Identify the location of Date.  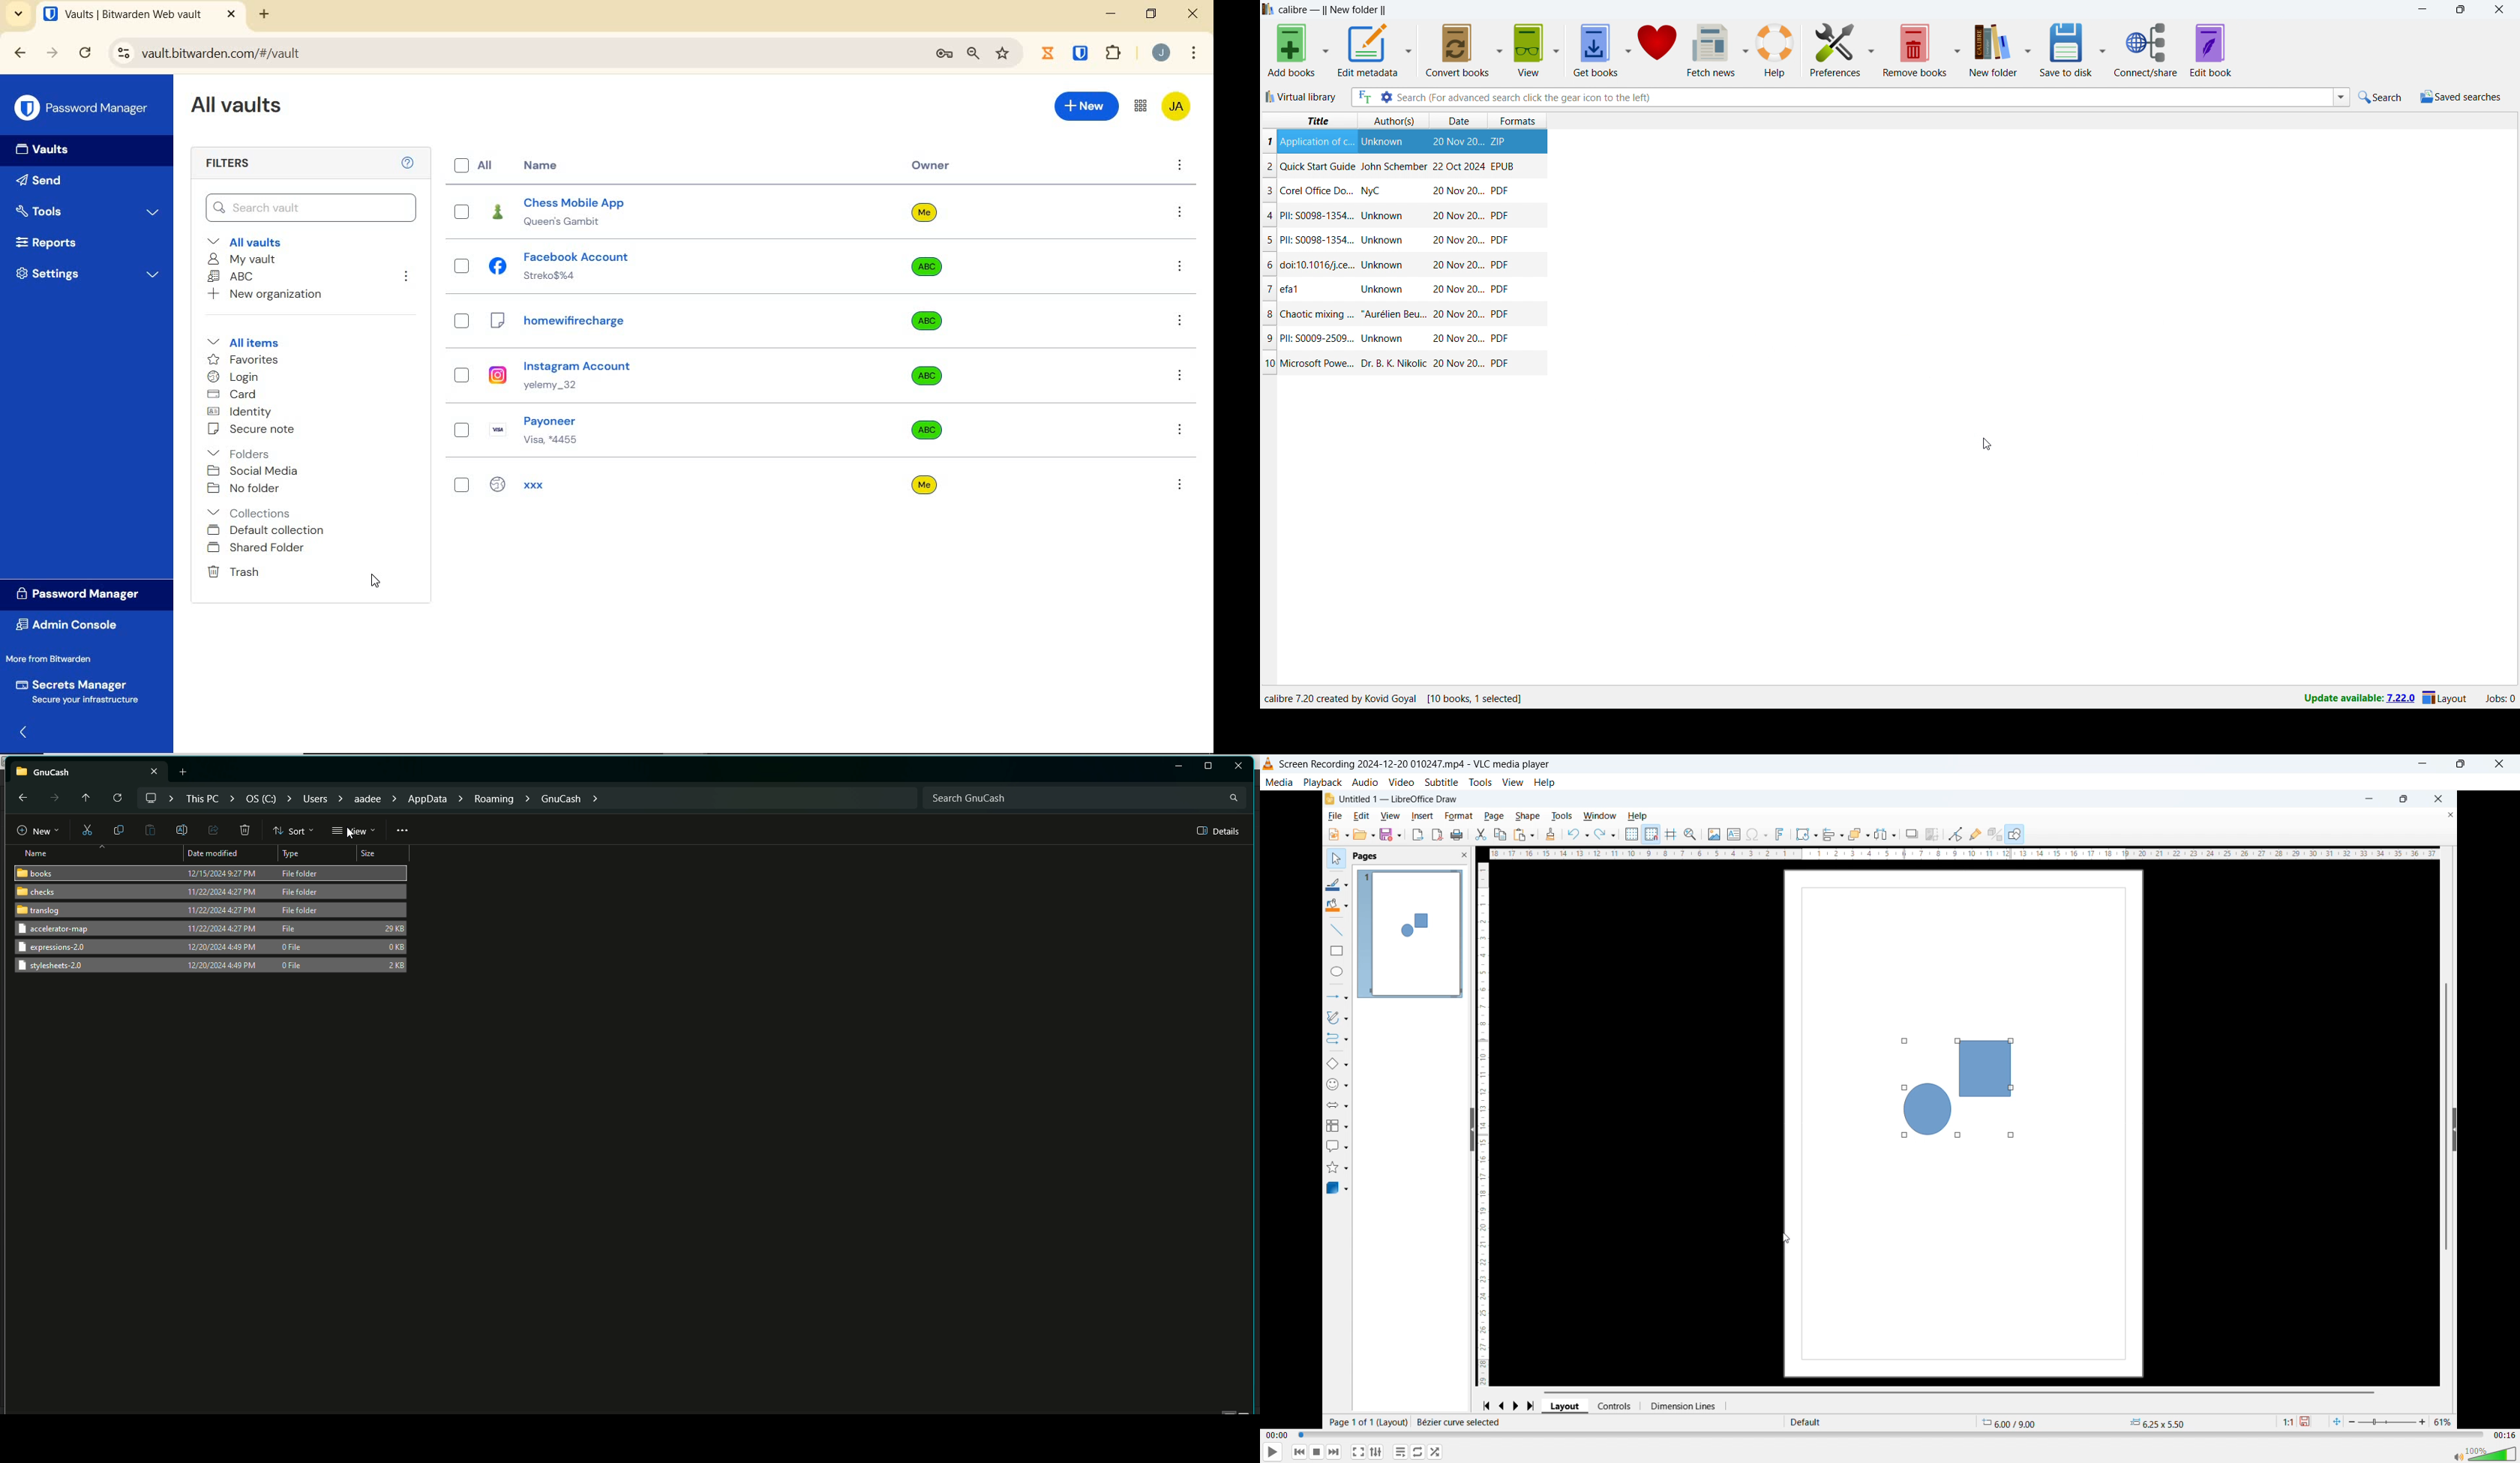
(1456, 192).